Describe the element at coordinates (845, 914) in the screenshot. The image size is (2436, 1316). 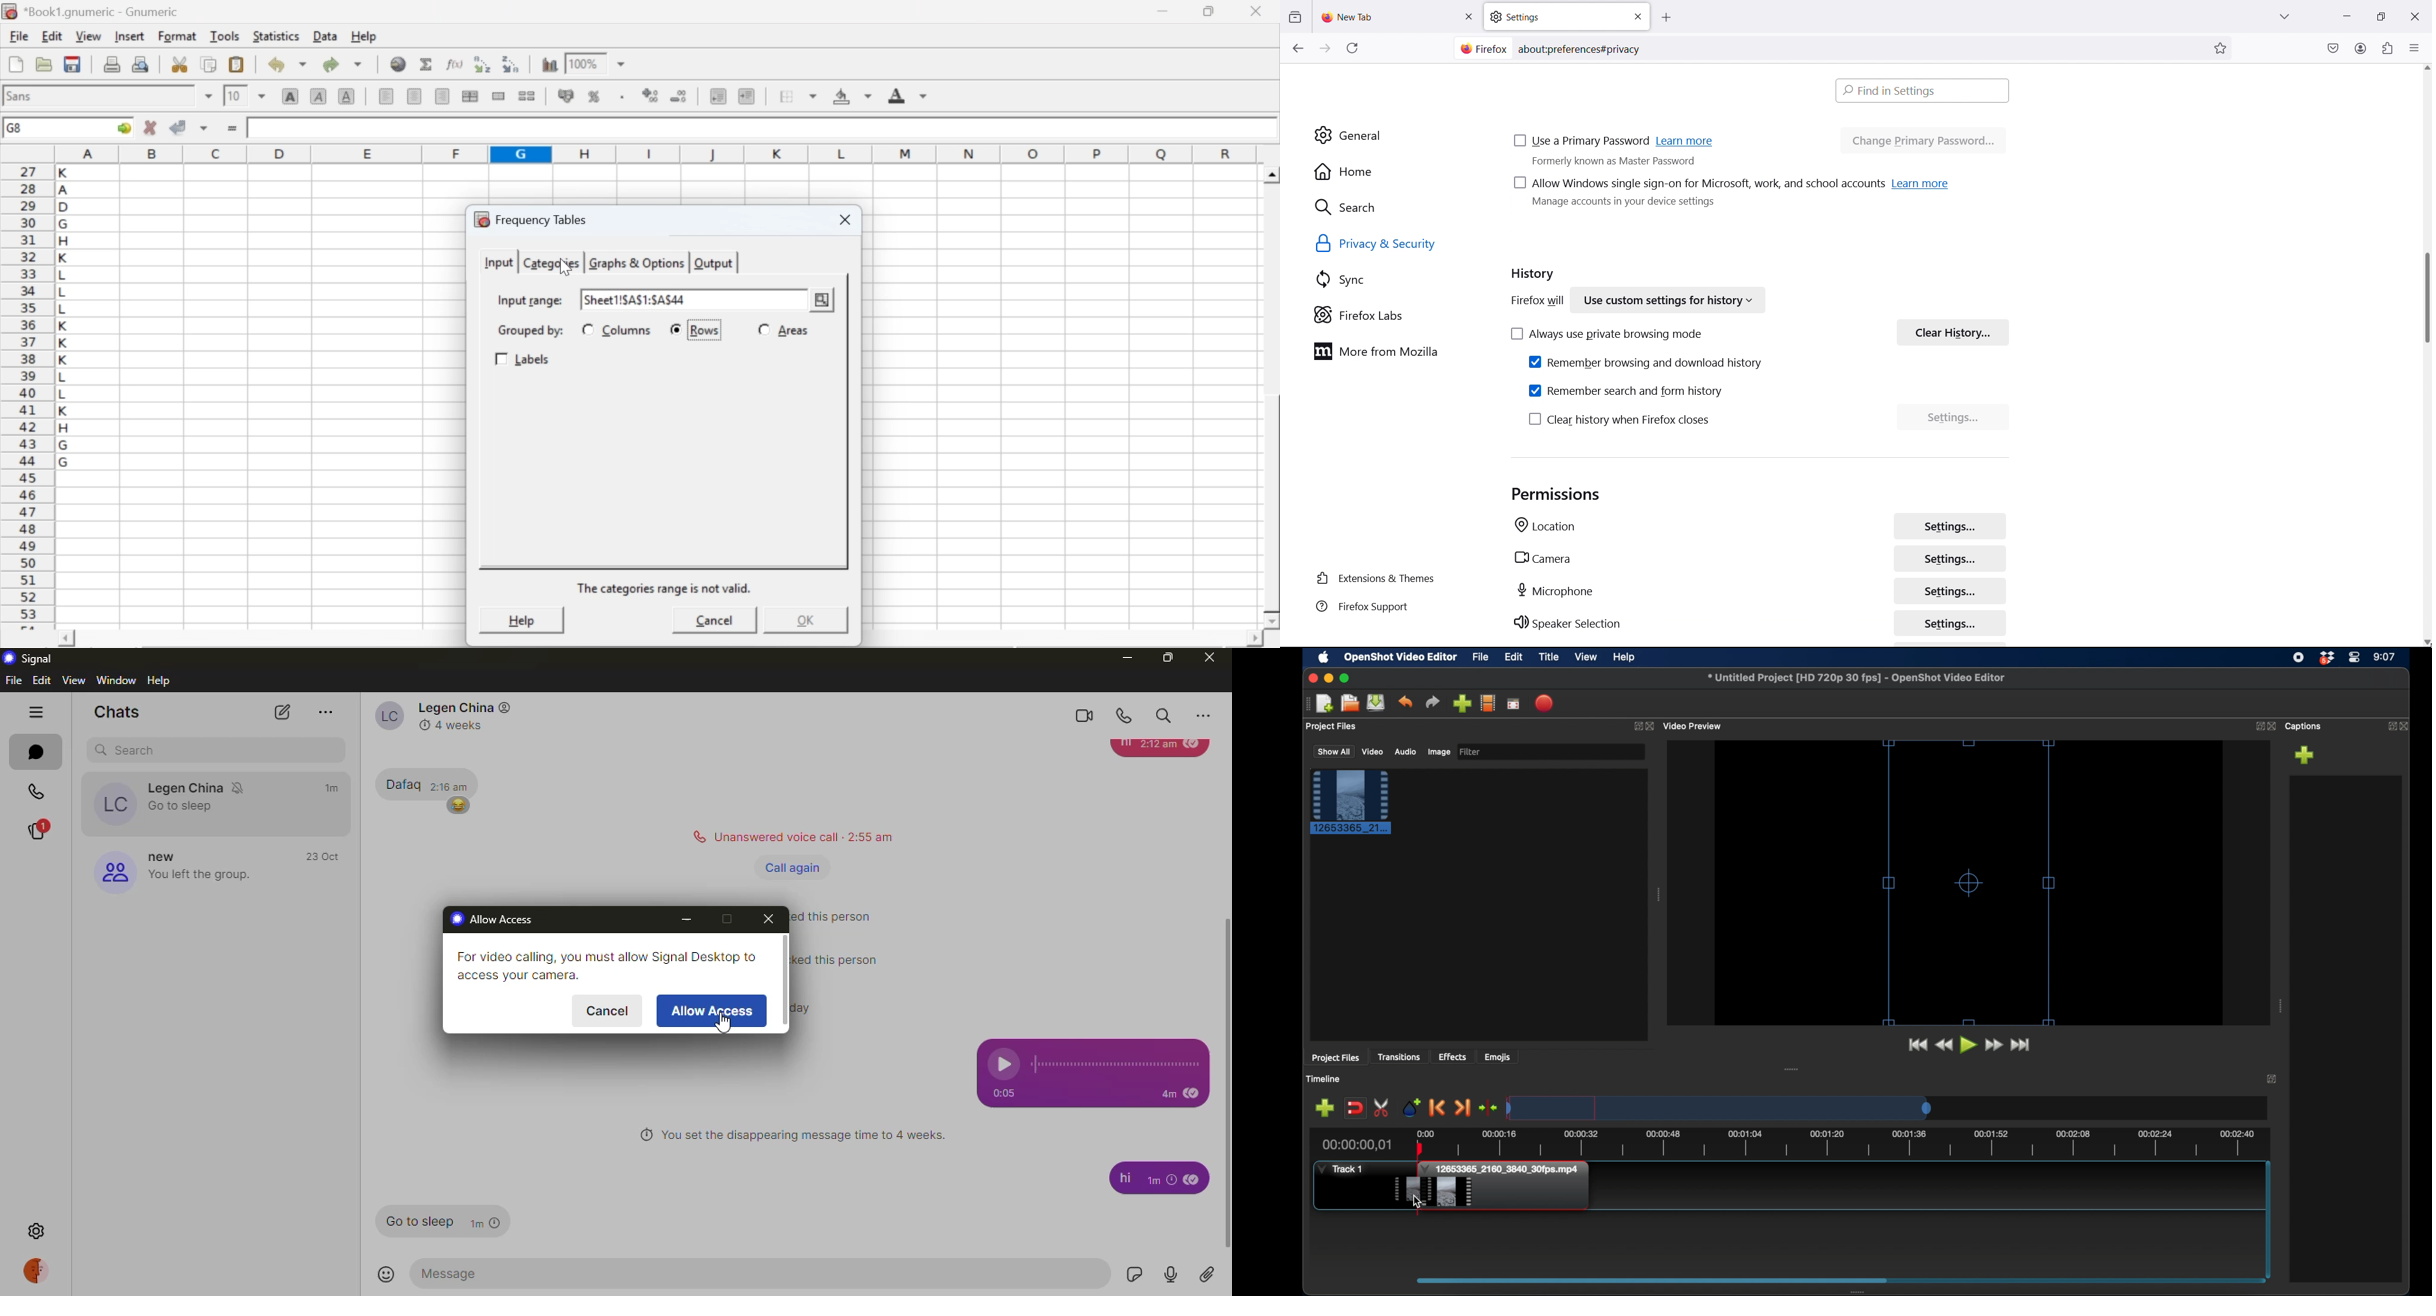
I see `status message` at that location.